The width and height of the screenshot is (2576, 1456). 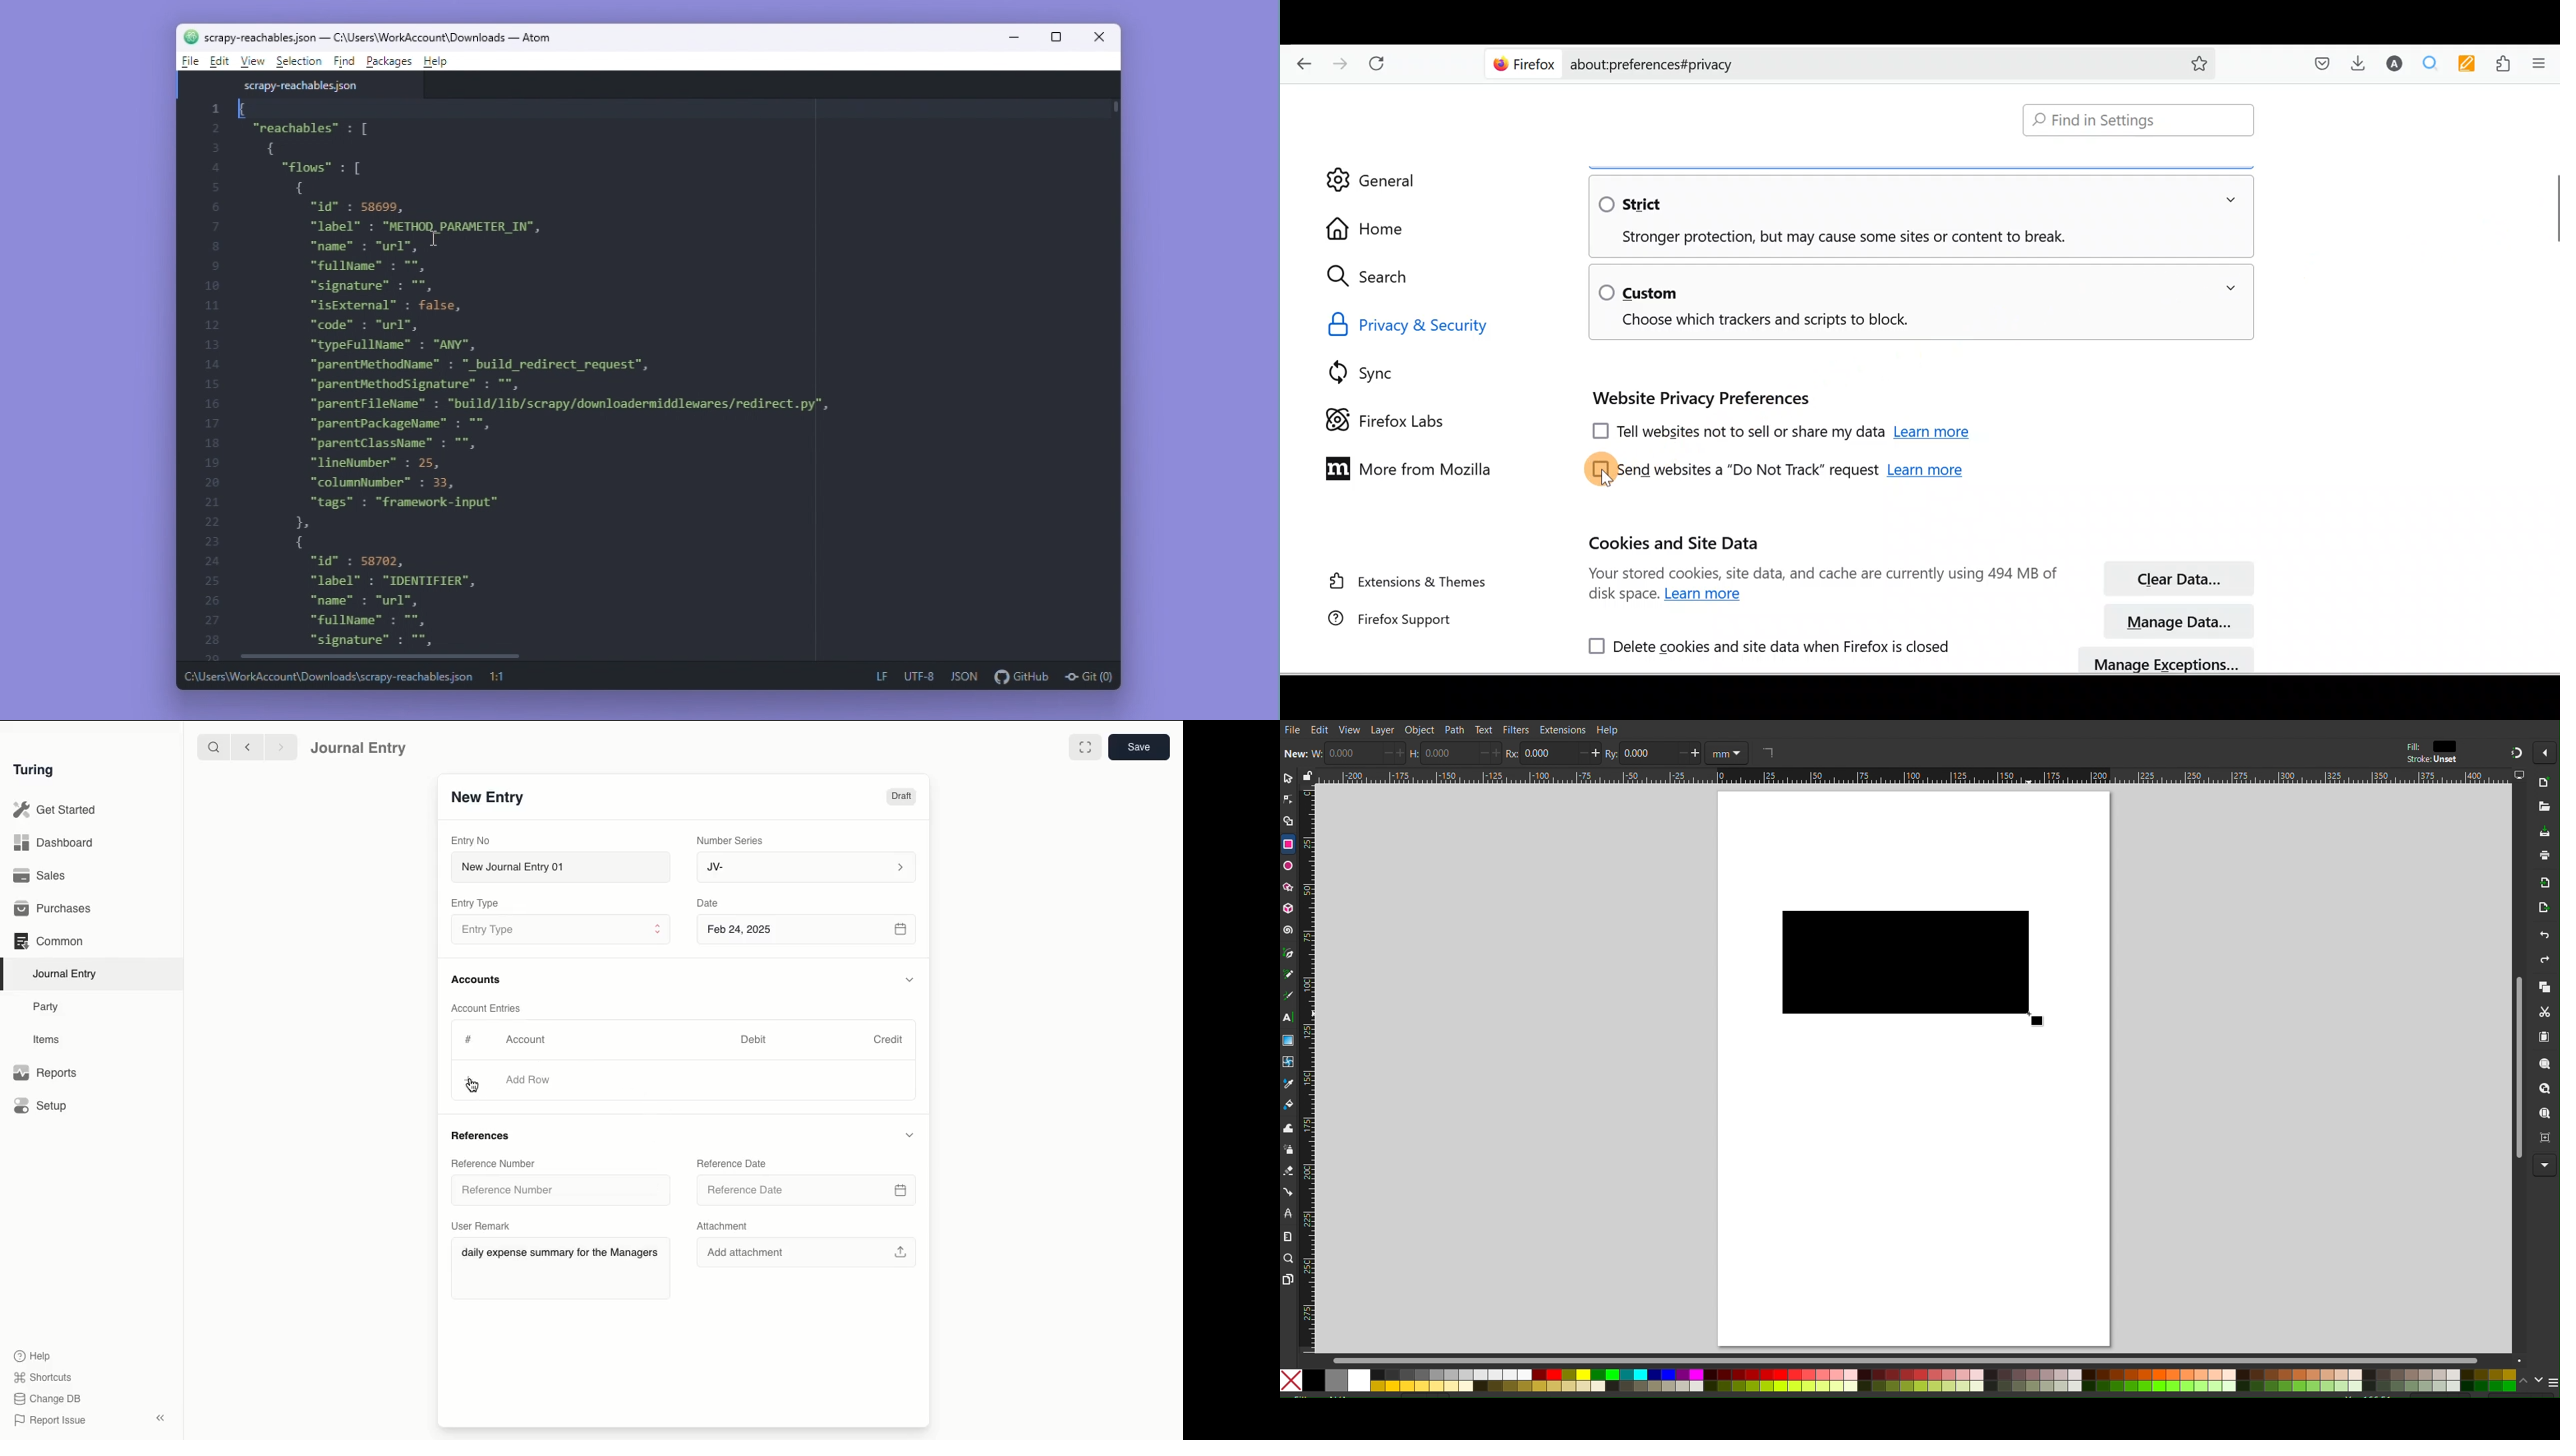 What do you see at coordinates (2465, 63) in the screenshot?
I see `Multi keywords highlighter` at bounding box center [2465, 63].